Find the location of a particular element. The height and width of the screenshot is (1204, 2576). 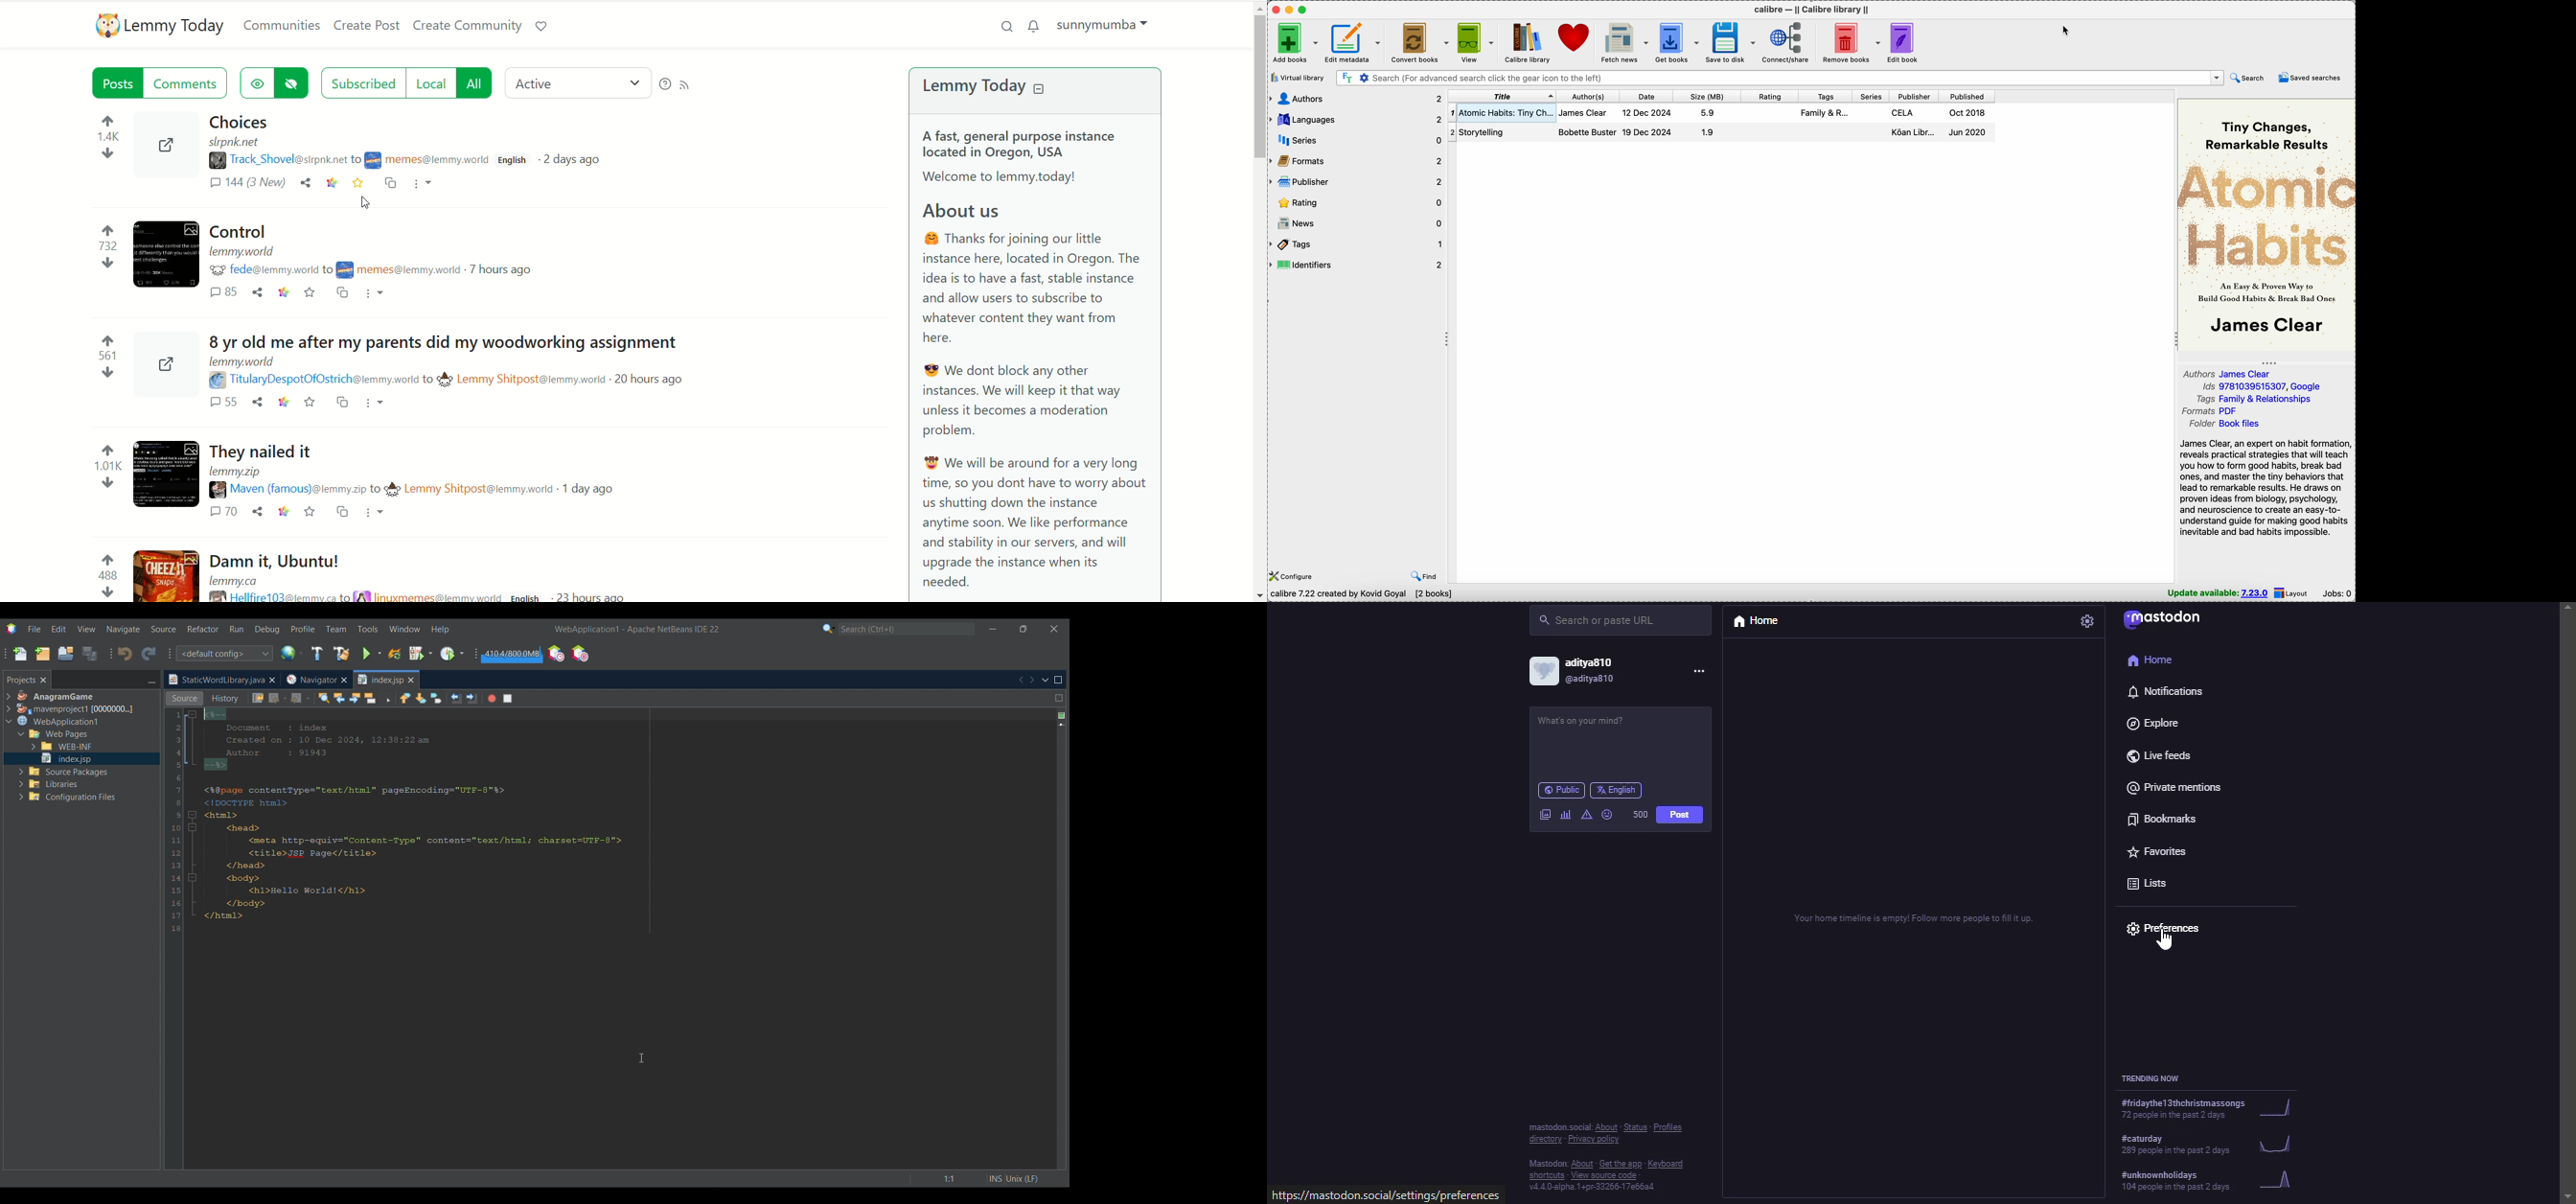

Clean and build main project is located at coordinates (341, 653).